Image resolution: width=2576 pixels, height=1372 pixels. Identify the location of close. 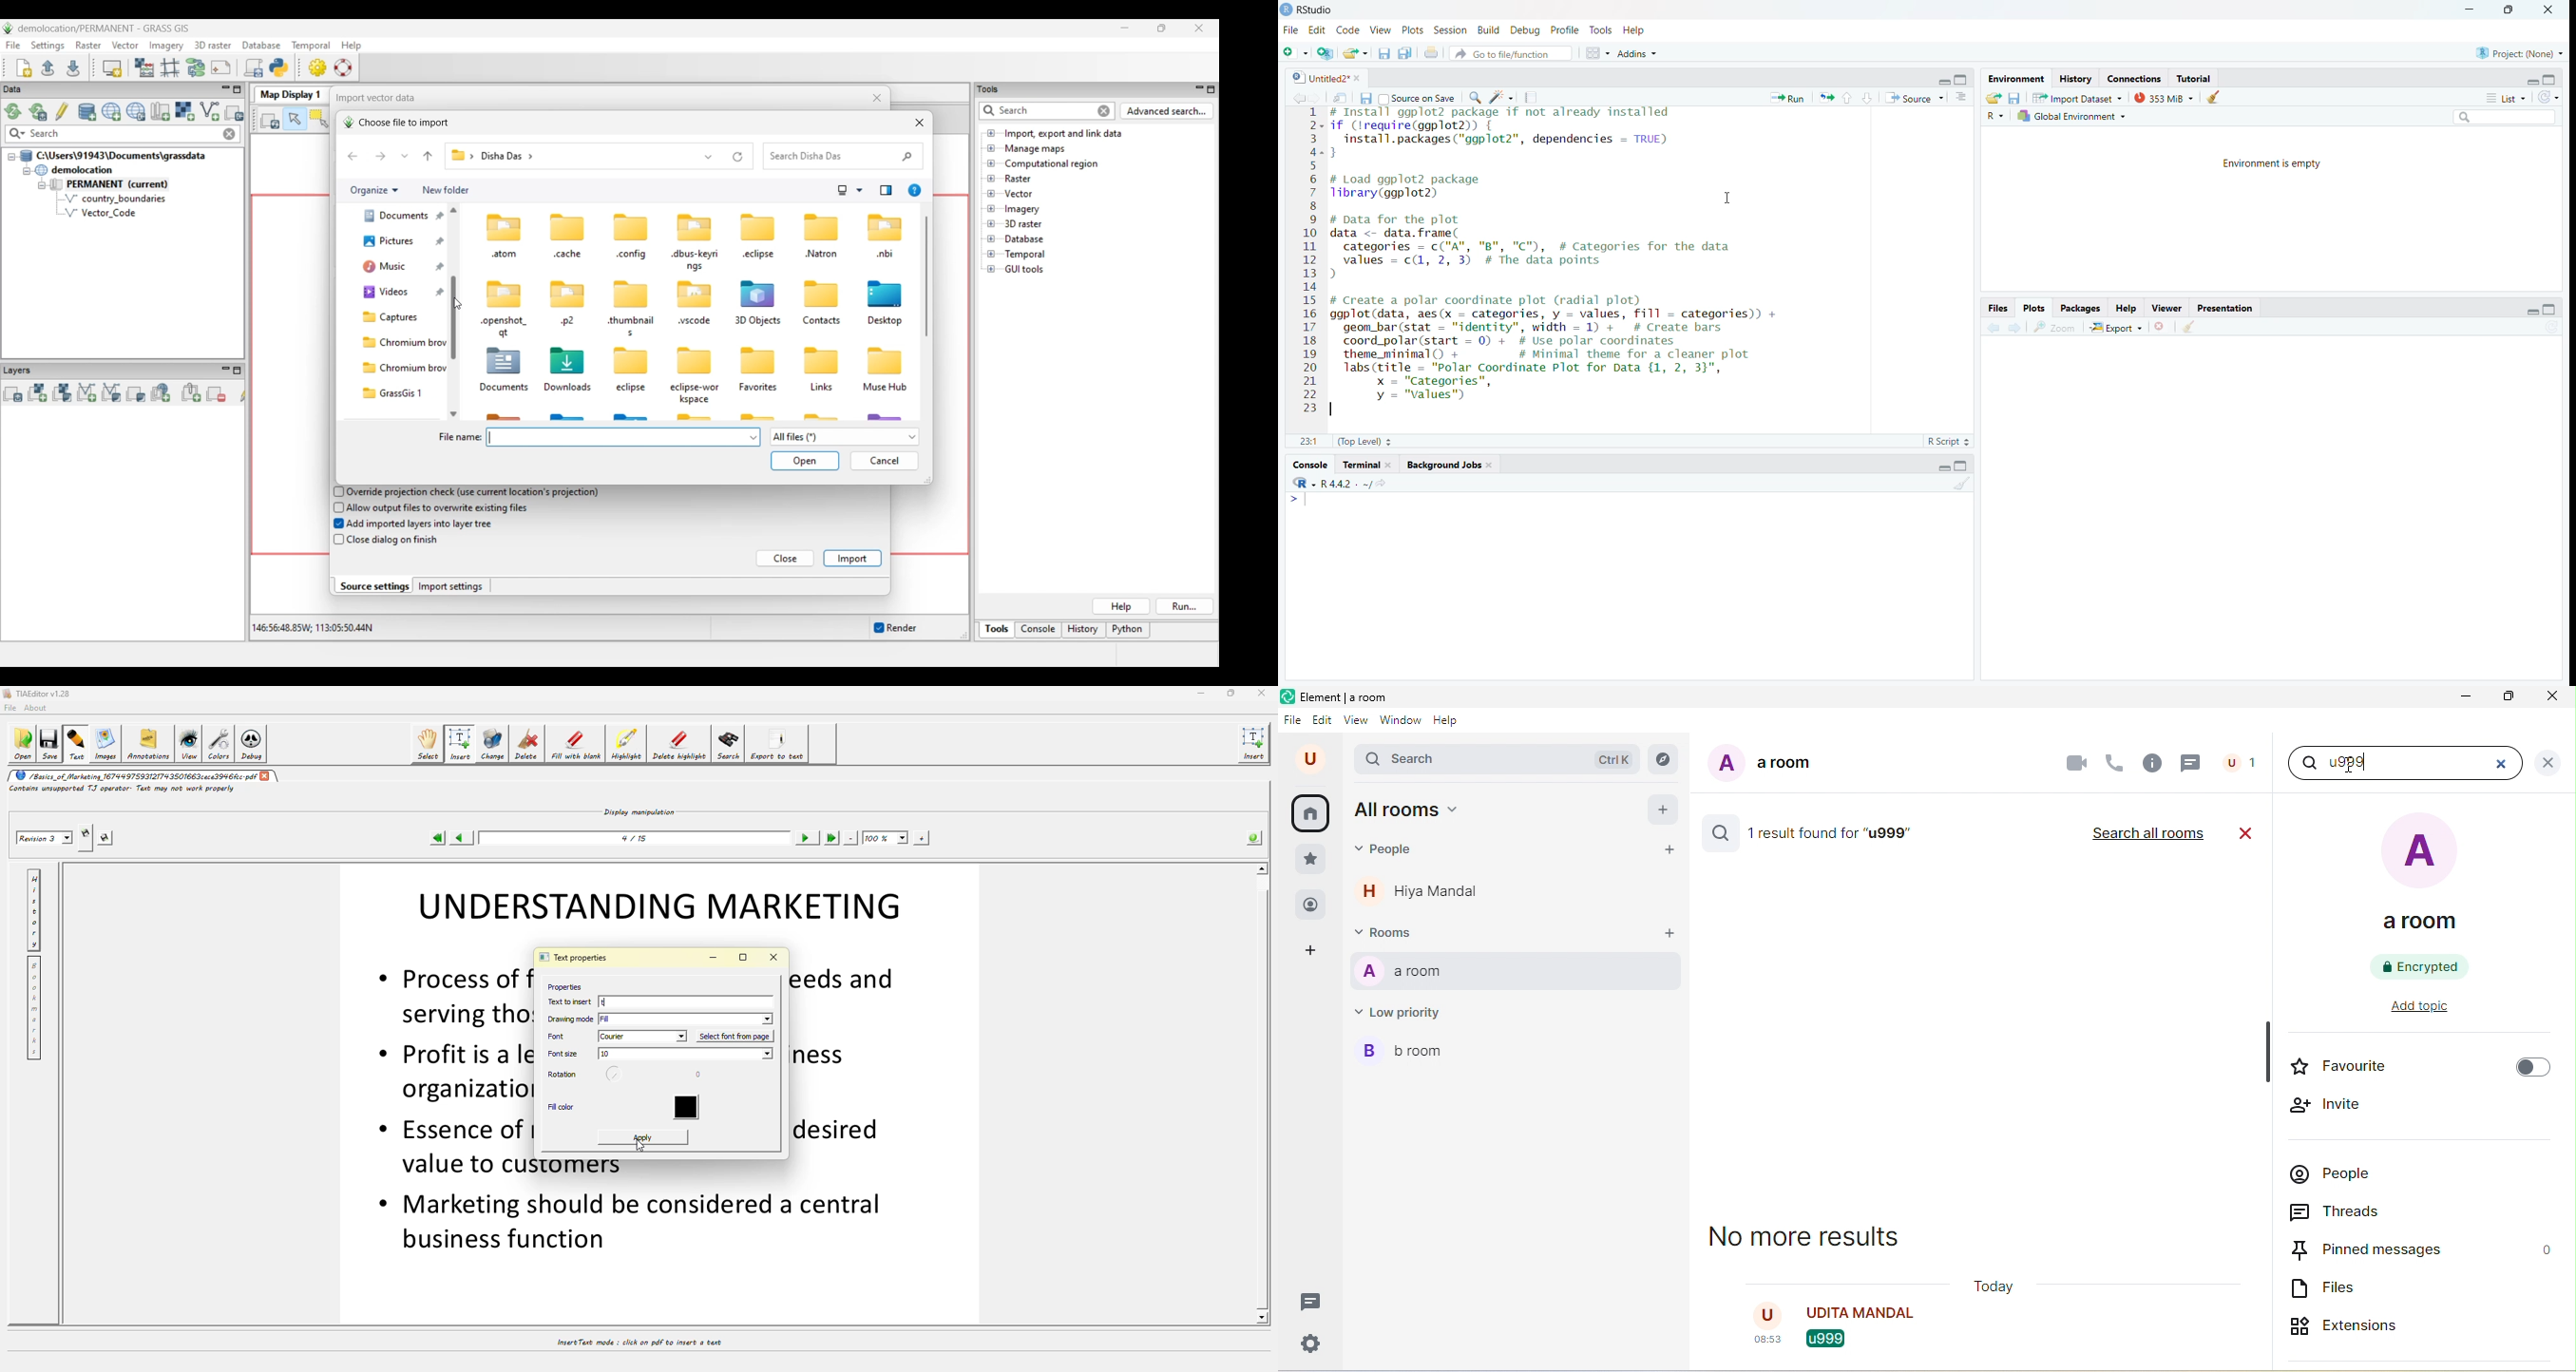
(2543, 9).